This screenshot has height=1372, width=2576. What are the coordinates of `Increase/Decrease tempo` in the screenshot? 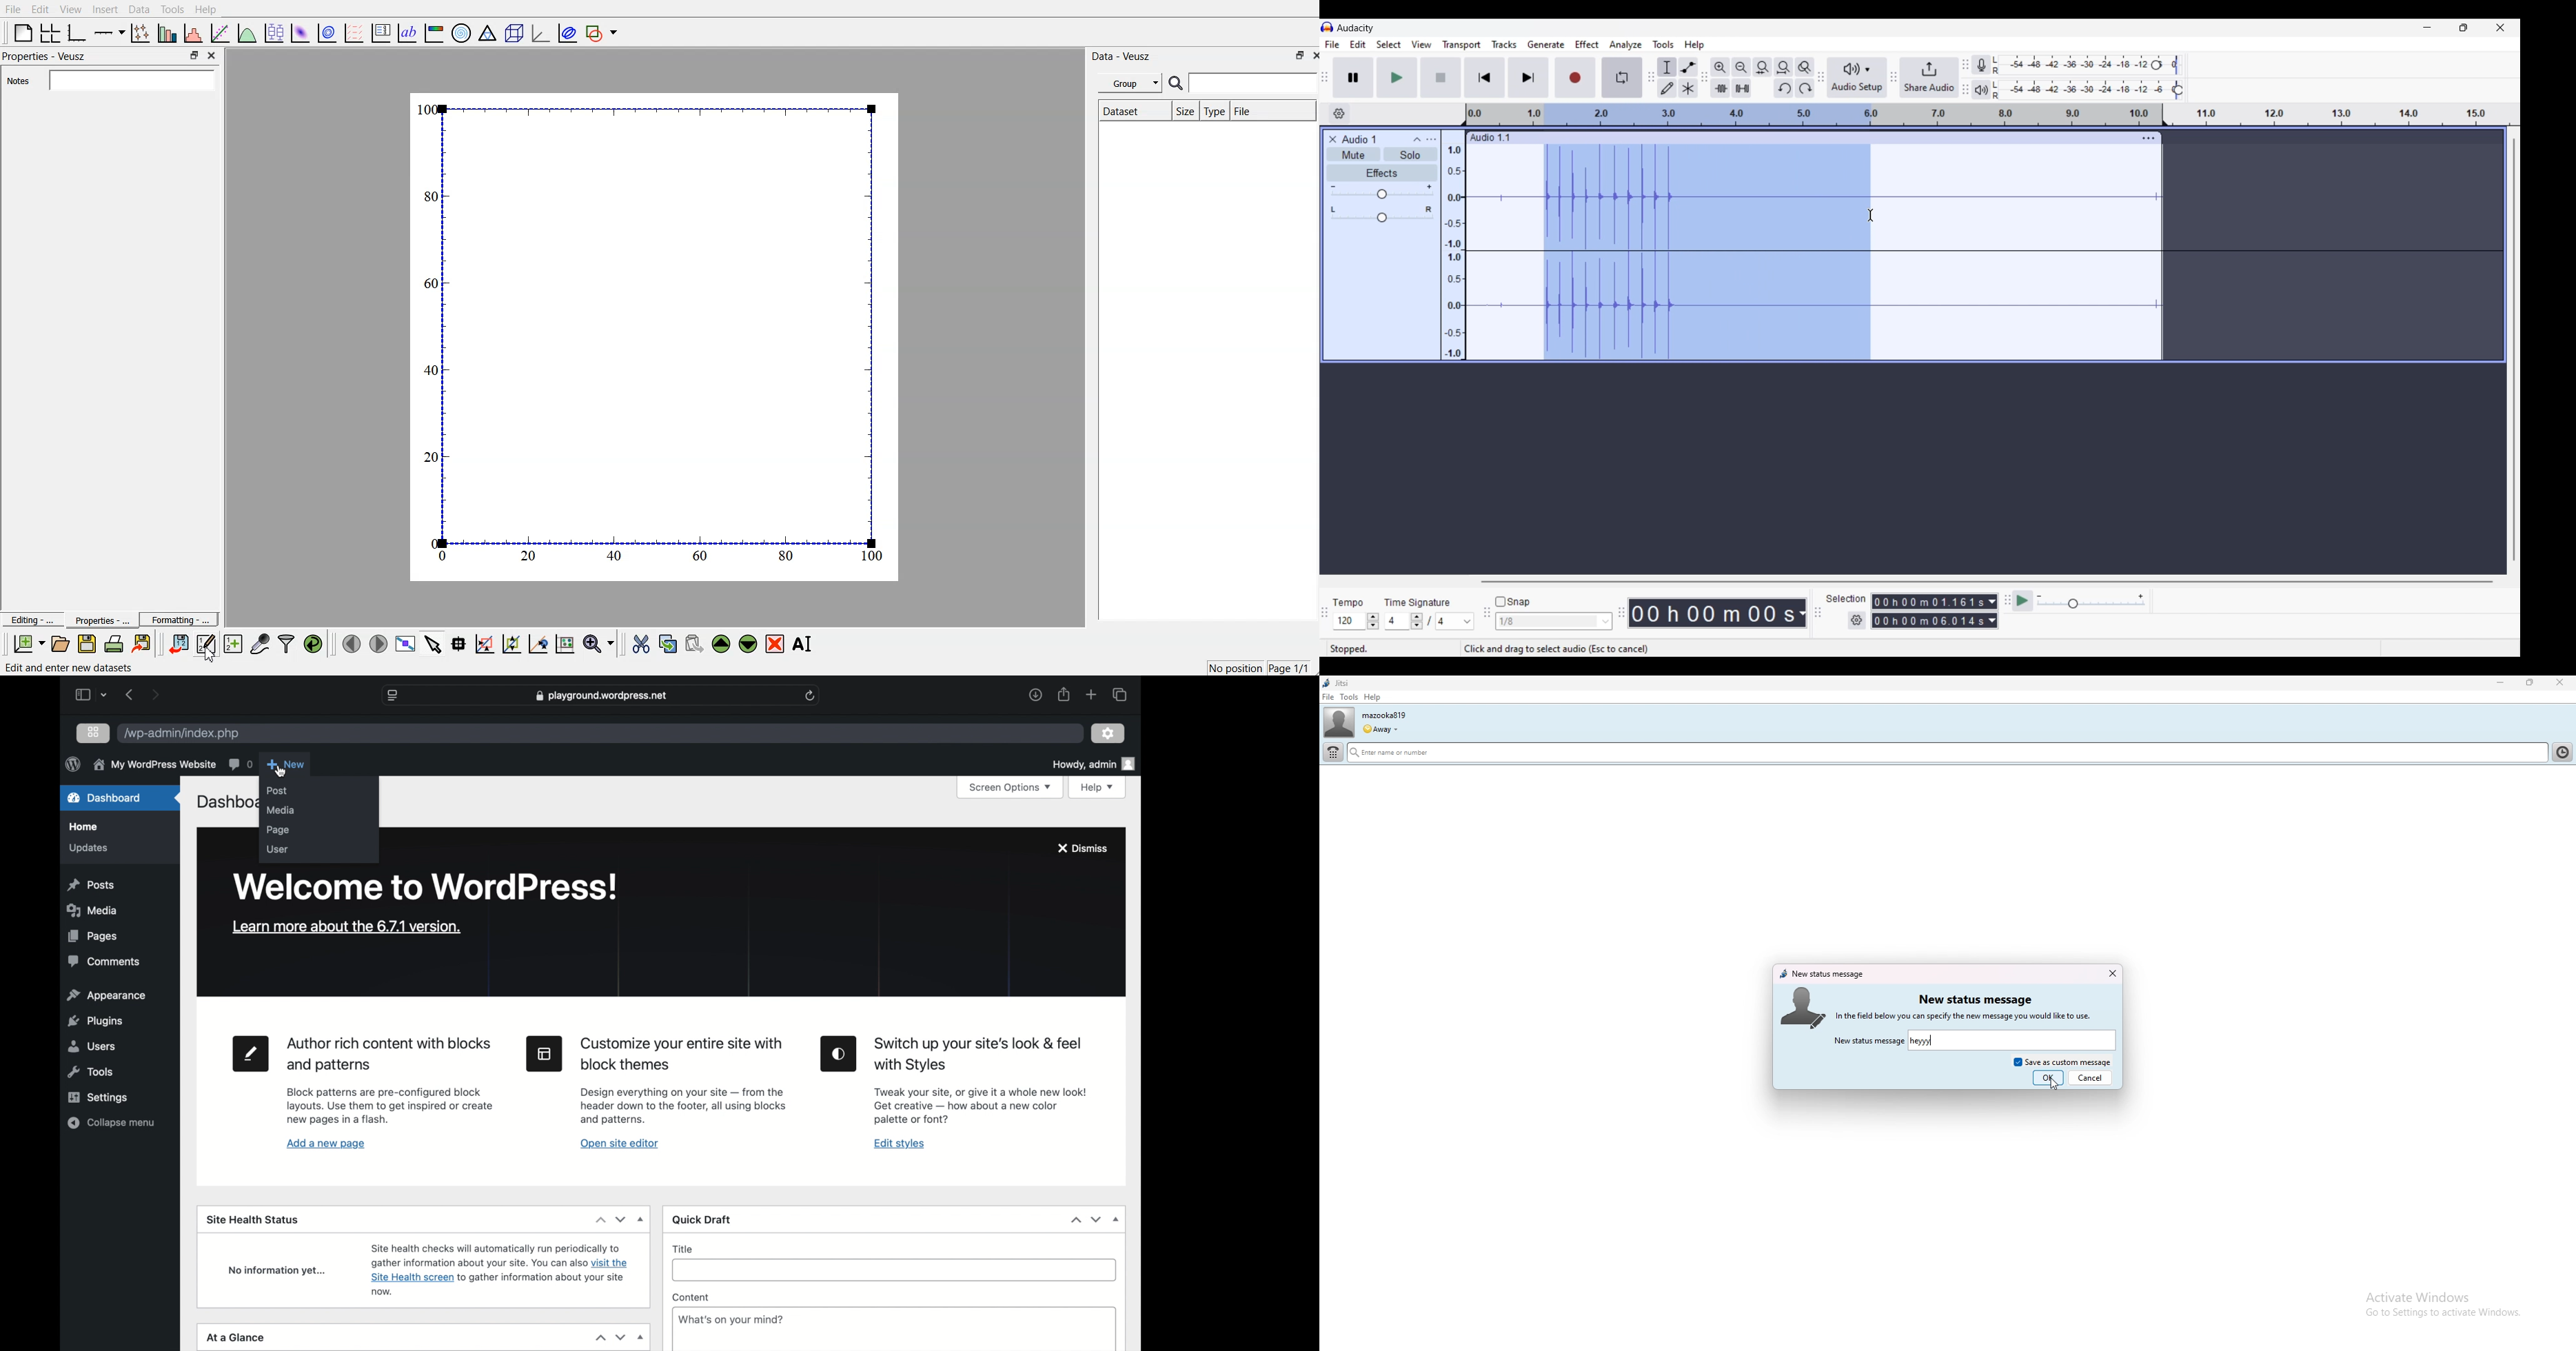 It's located at (1373, 622).